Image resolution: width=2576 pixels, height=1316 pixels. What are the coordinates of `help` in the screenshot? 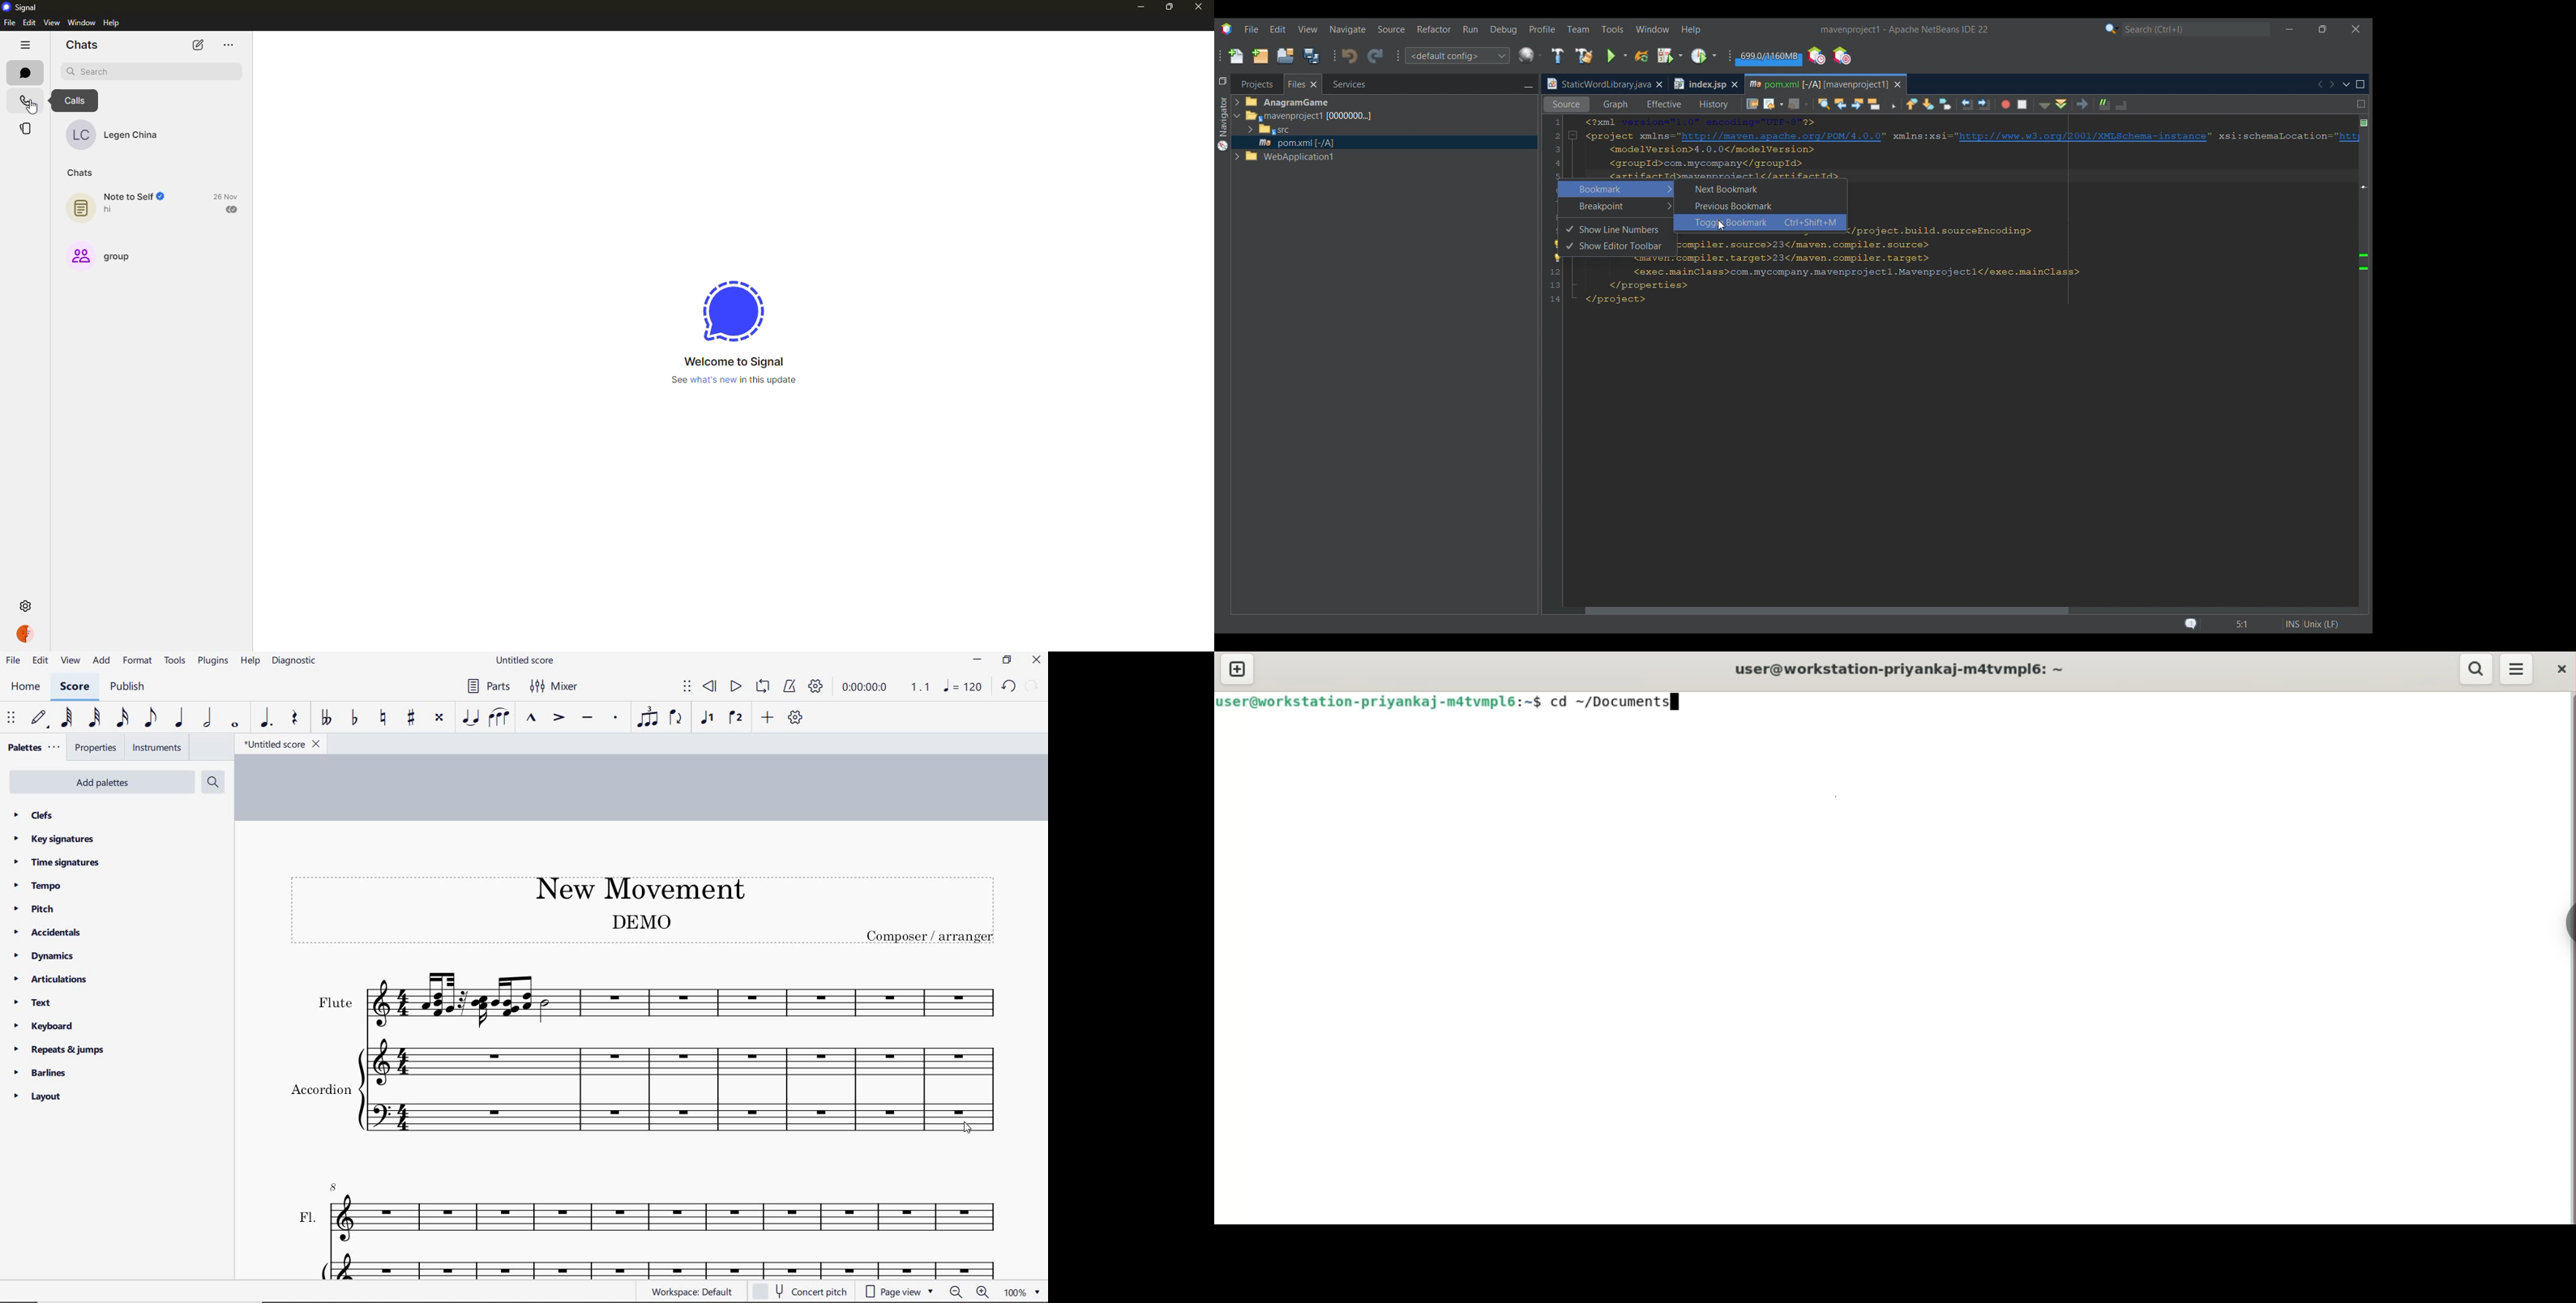 It's located at (113, 22).